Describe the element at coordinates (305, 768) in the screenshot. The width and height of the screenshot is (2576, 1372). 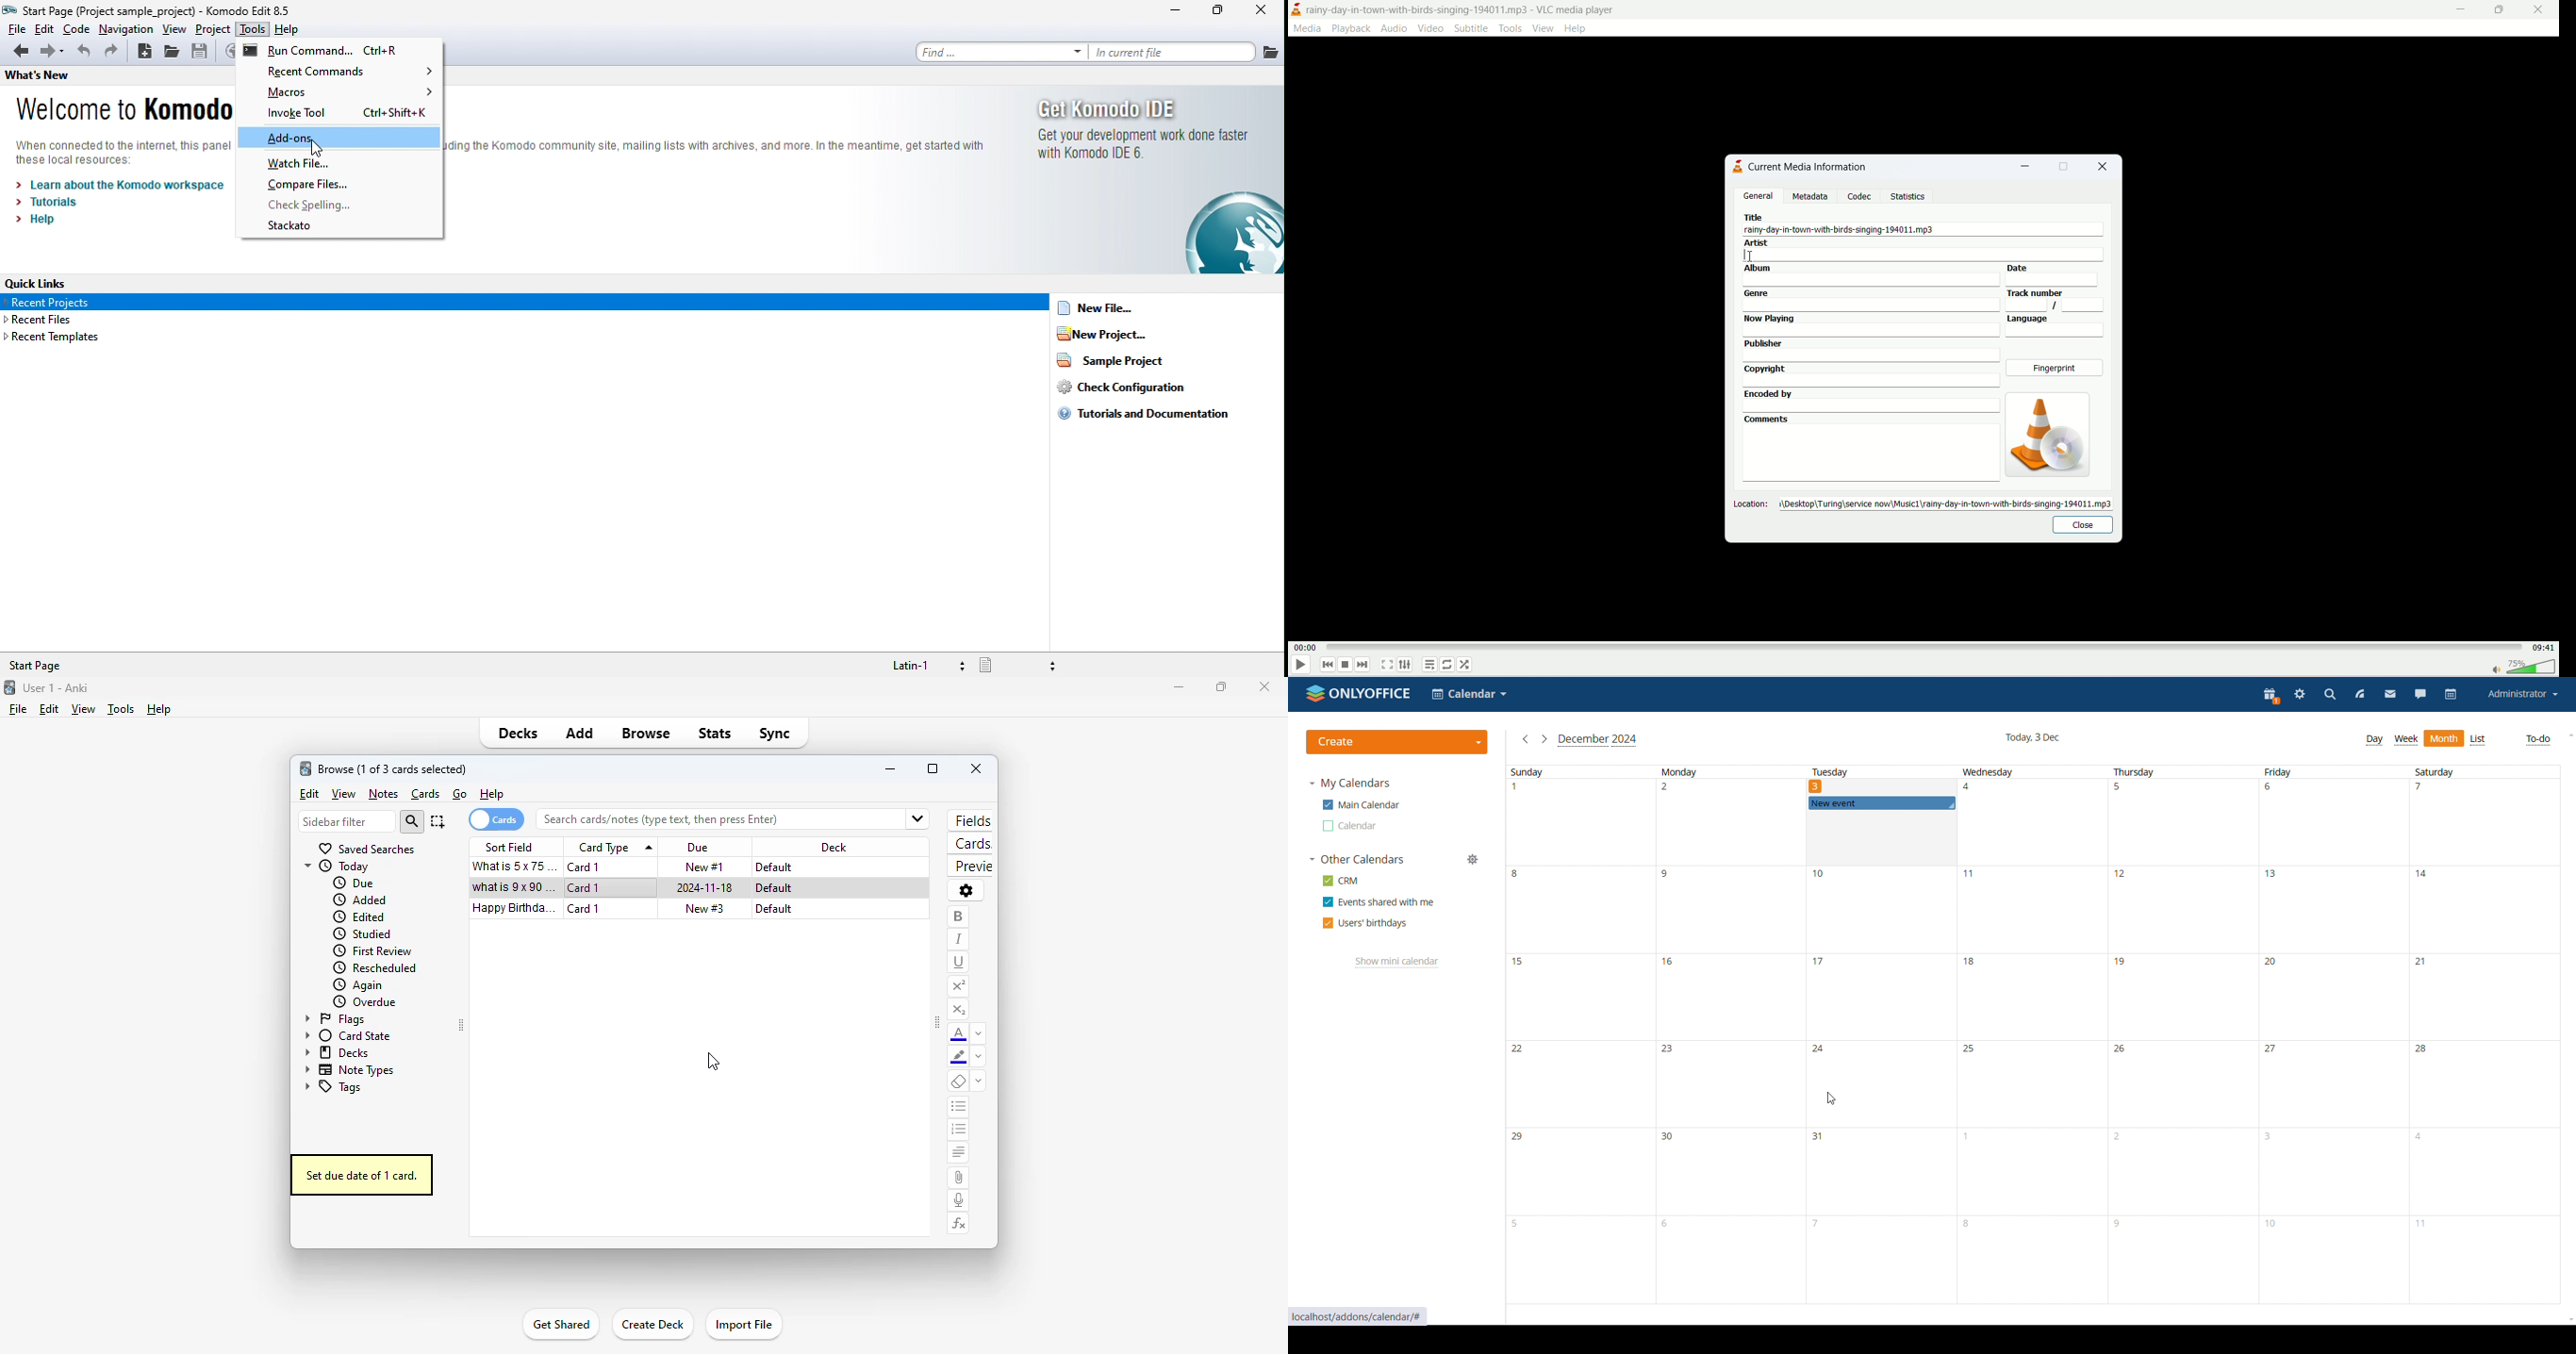
I see `logo` at that location.